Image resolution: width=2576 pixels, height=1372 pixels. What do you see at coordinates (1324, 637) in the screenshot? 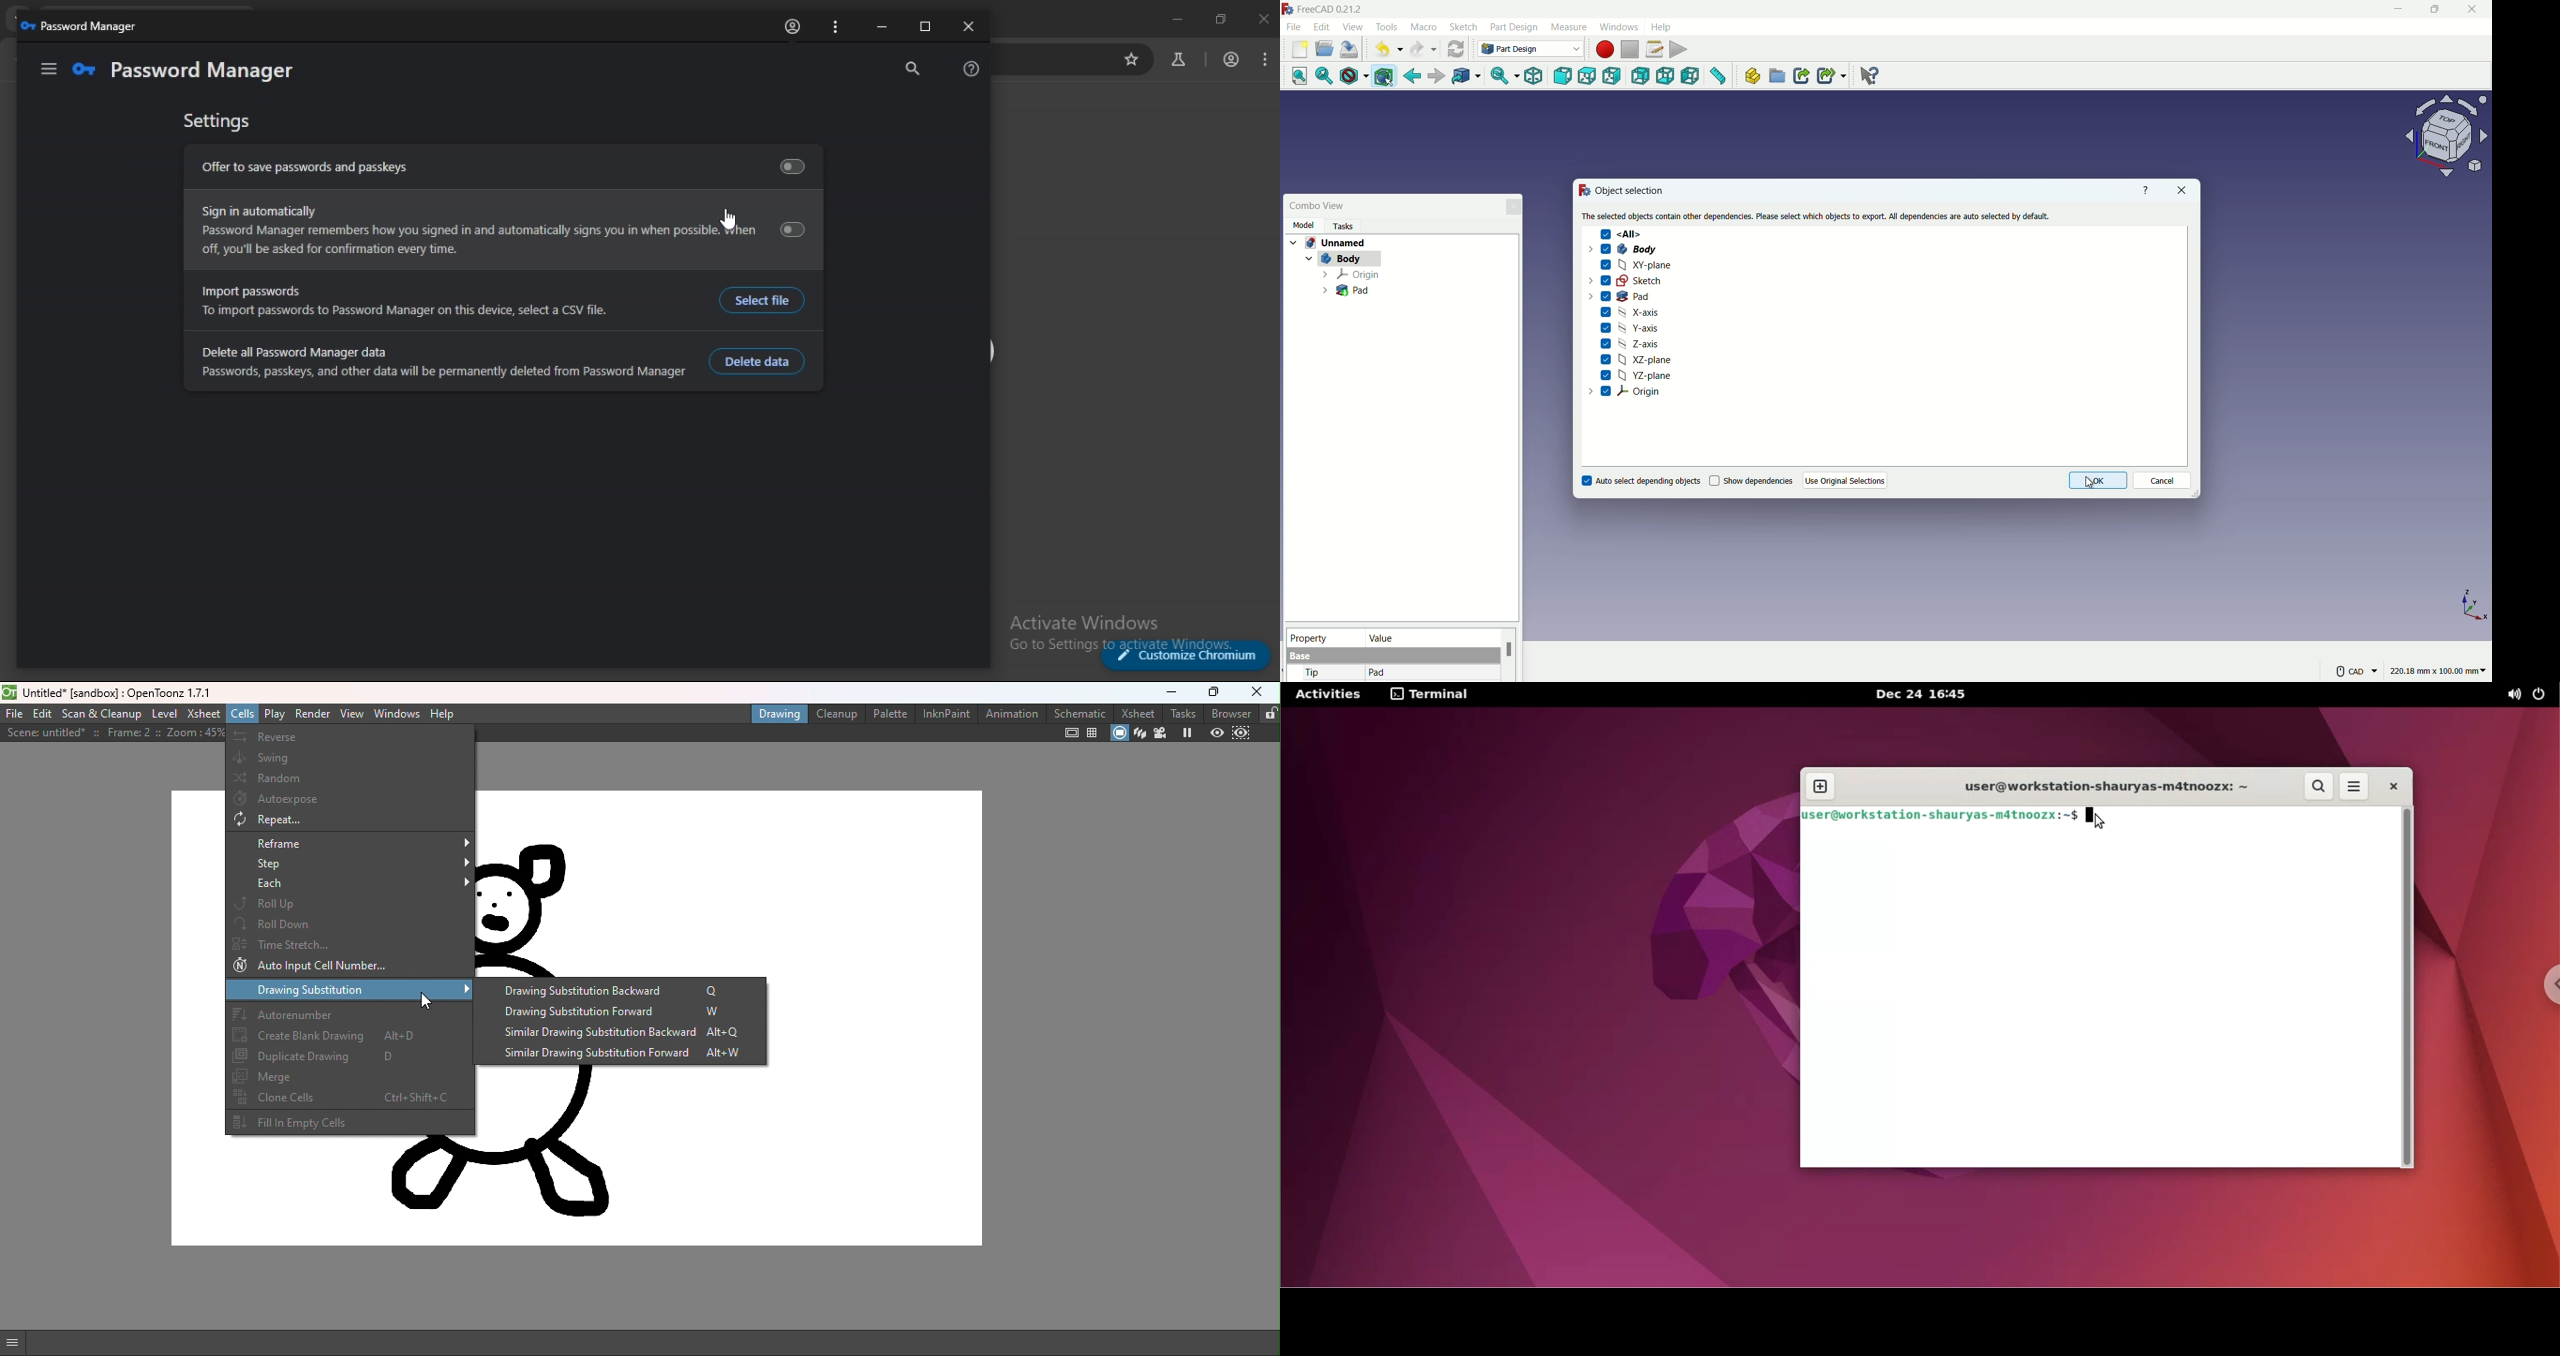
I see `property` at bounding box center [1324, 637].